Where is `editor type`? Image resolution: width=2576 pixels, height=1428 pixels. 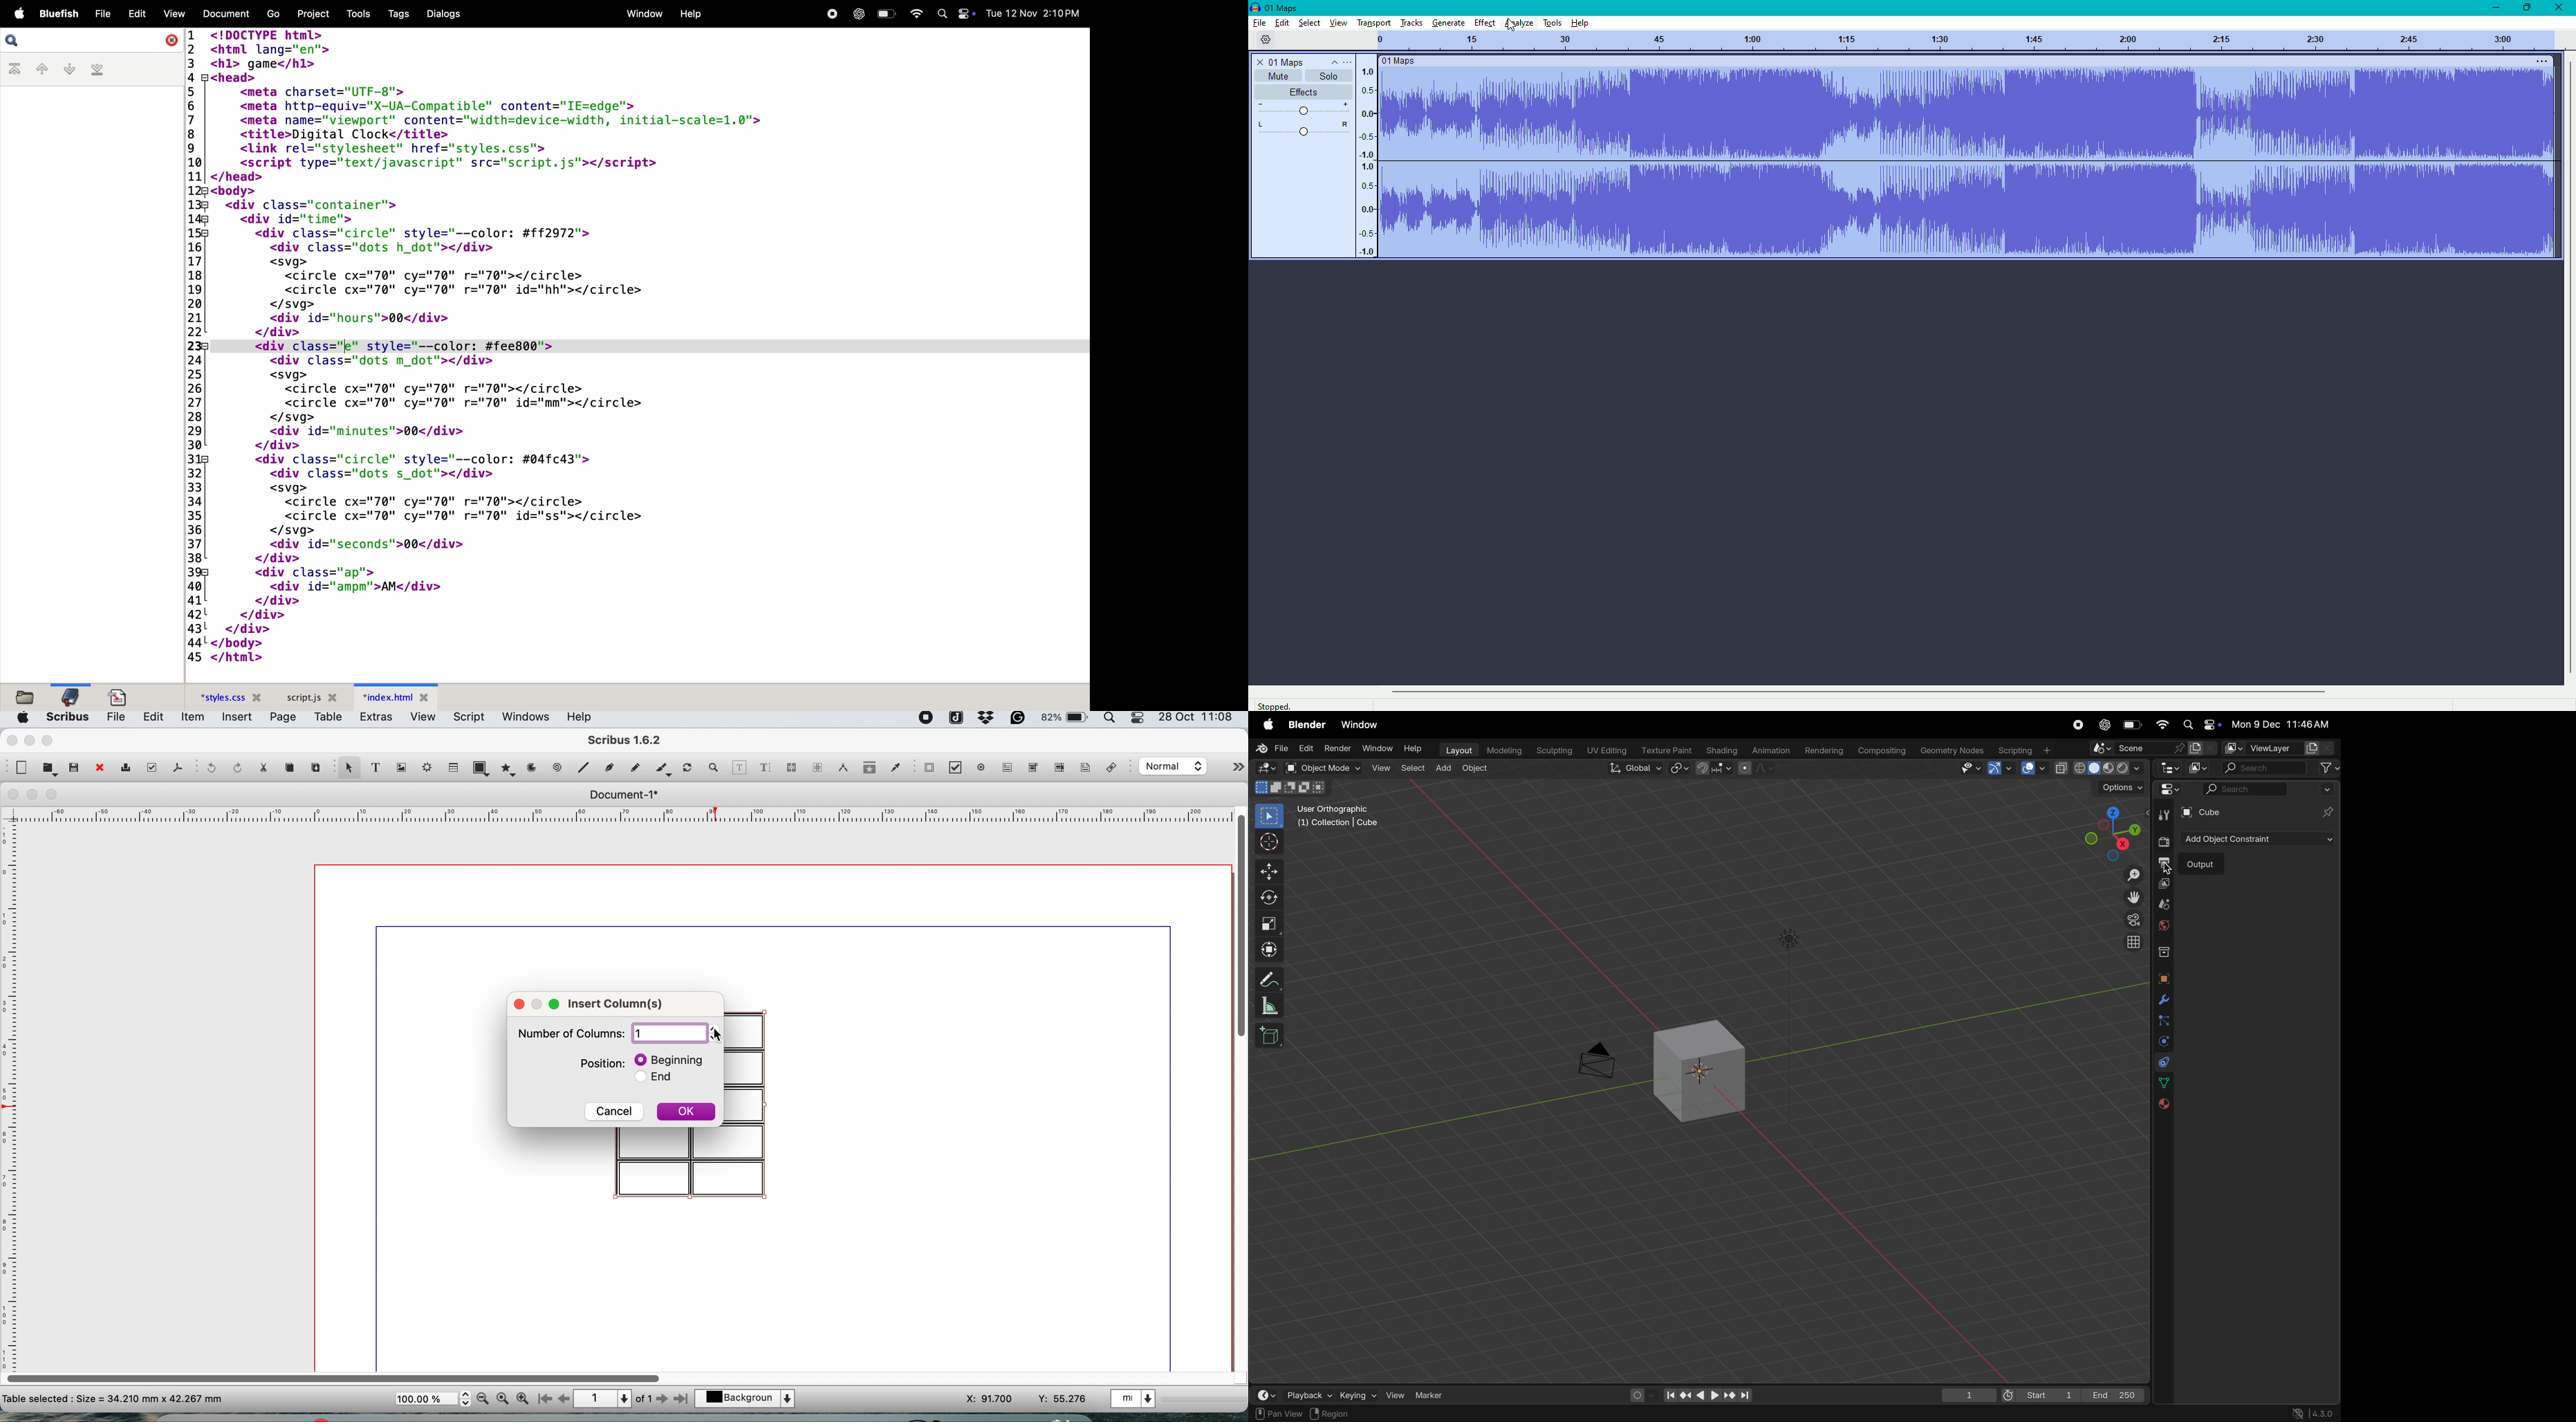
editor type is located at coordinates (1265, 768).